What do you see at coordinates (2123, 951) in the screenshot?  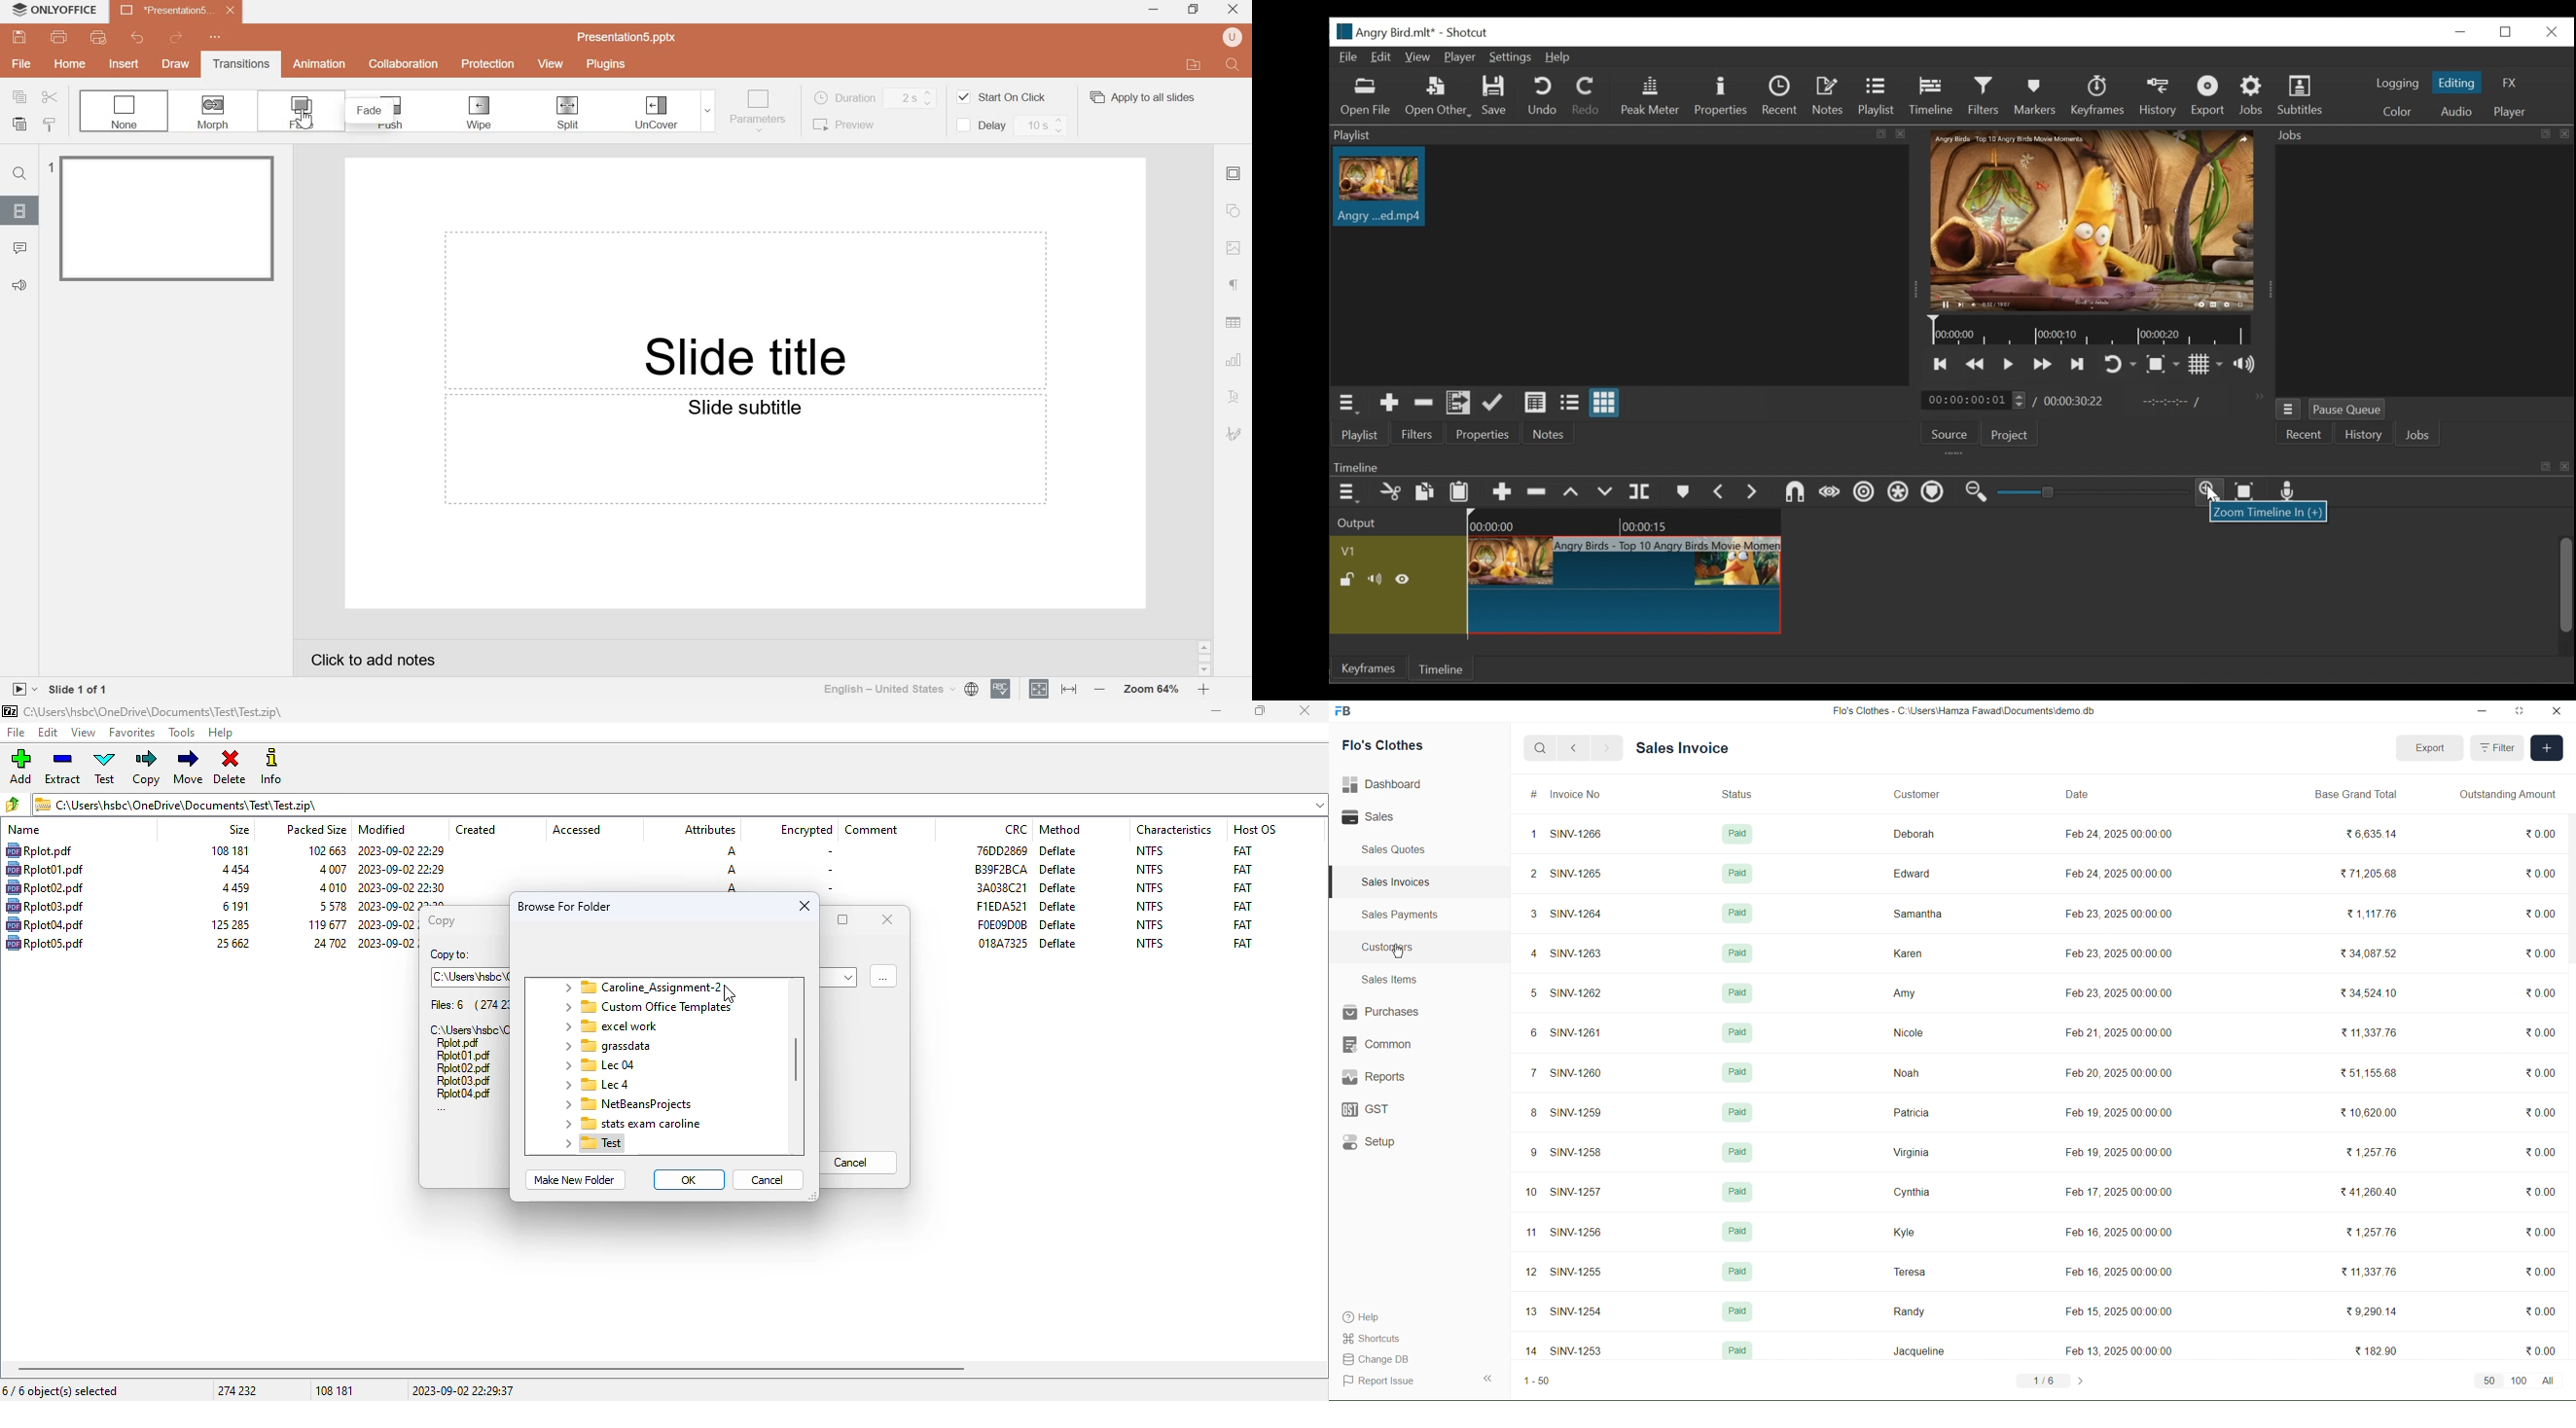 I see `Feb 23, 2025 00:00:00` at bounding box center [2123, 951].